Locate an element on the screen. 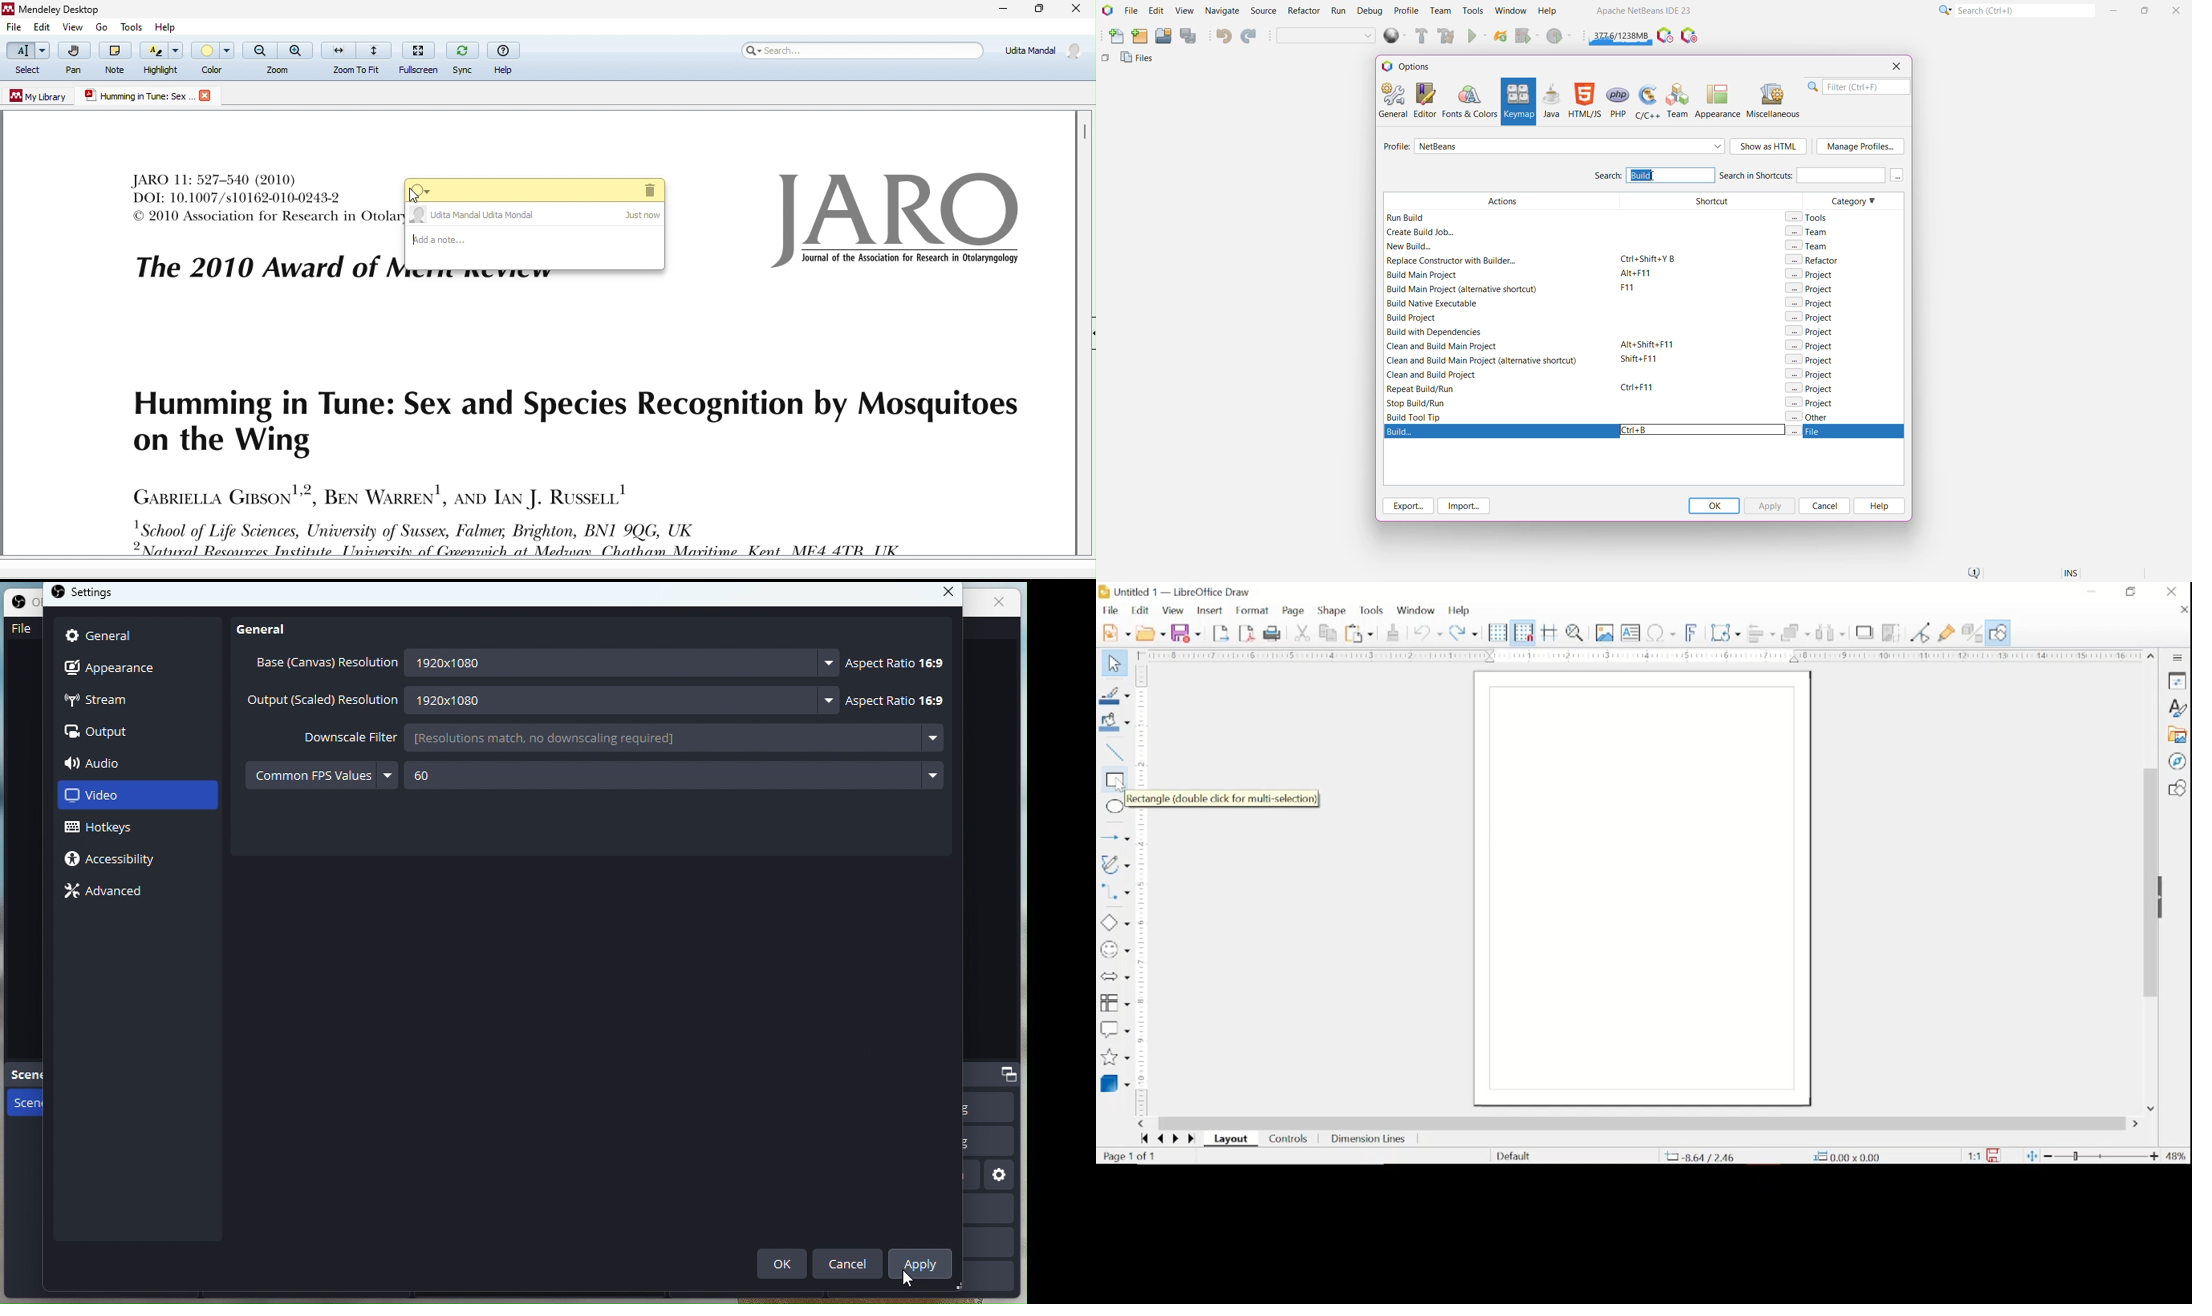 This screenshot has height=1316, width=2212. Debug Main Project is located at coordinates (1526, 36).